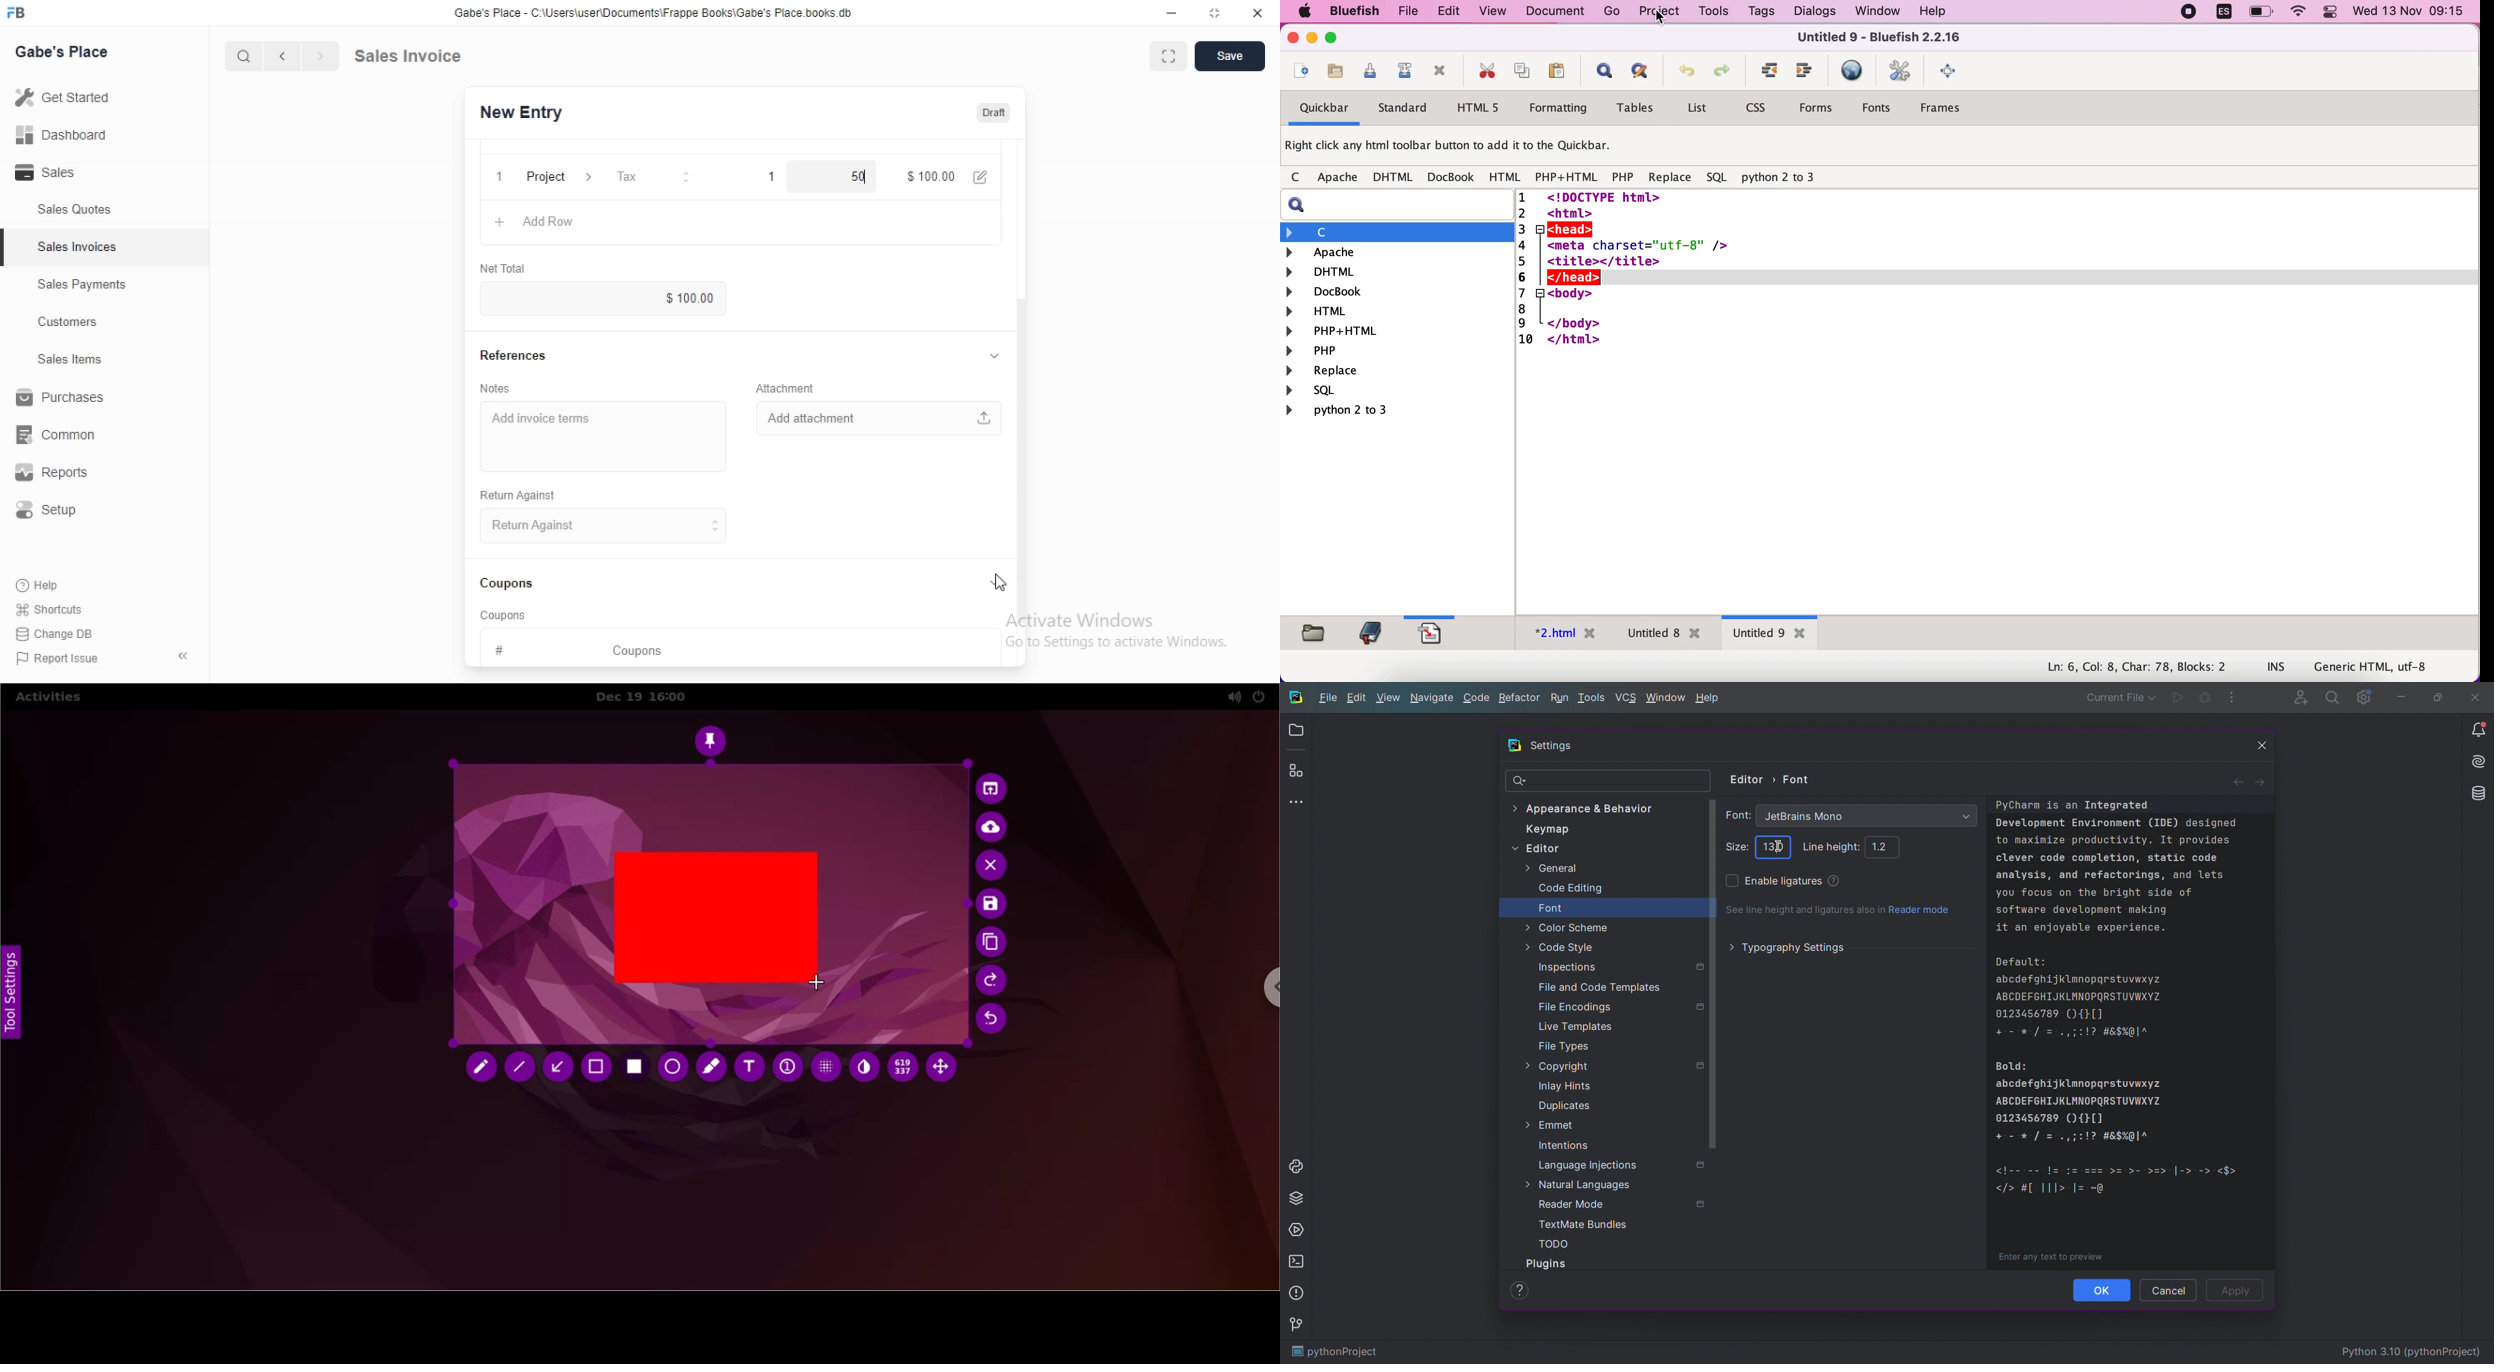 This screenshot has height=1372, width=2520. I want to click on list, so click(1697, 110).